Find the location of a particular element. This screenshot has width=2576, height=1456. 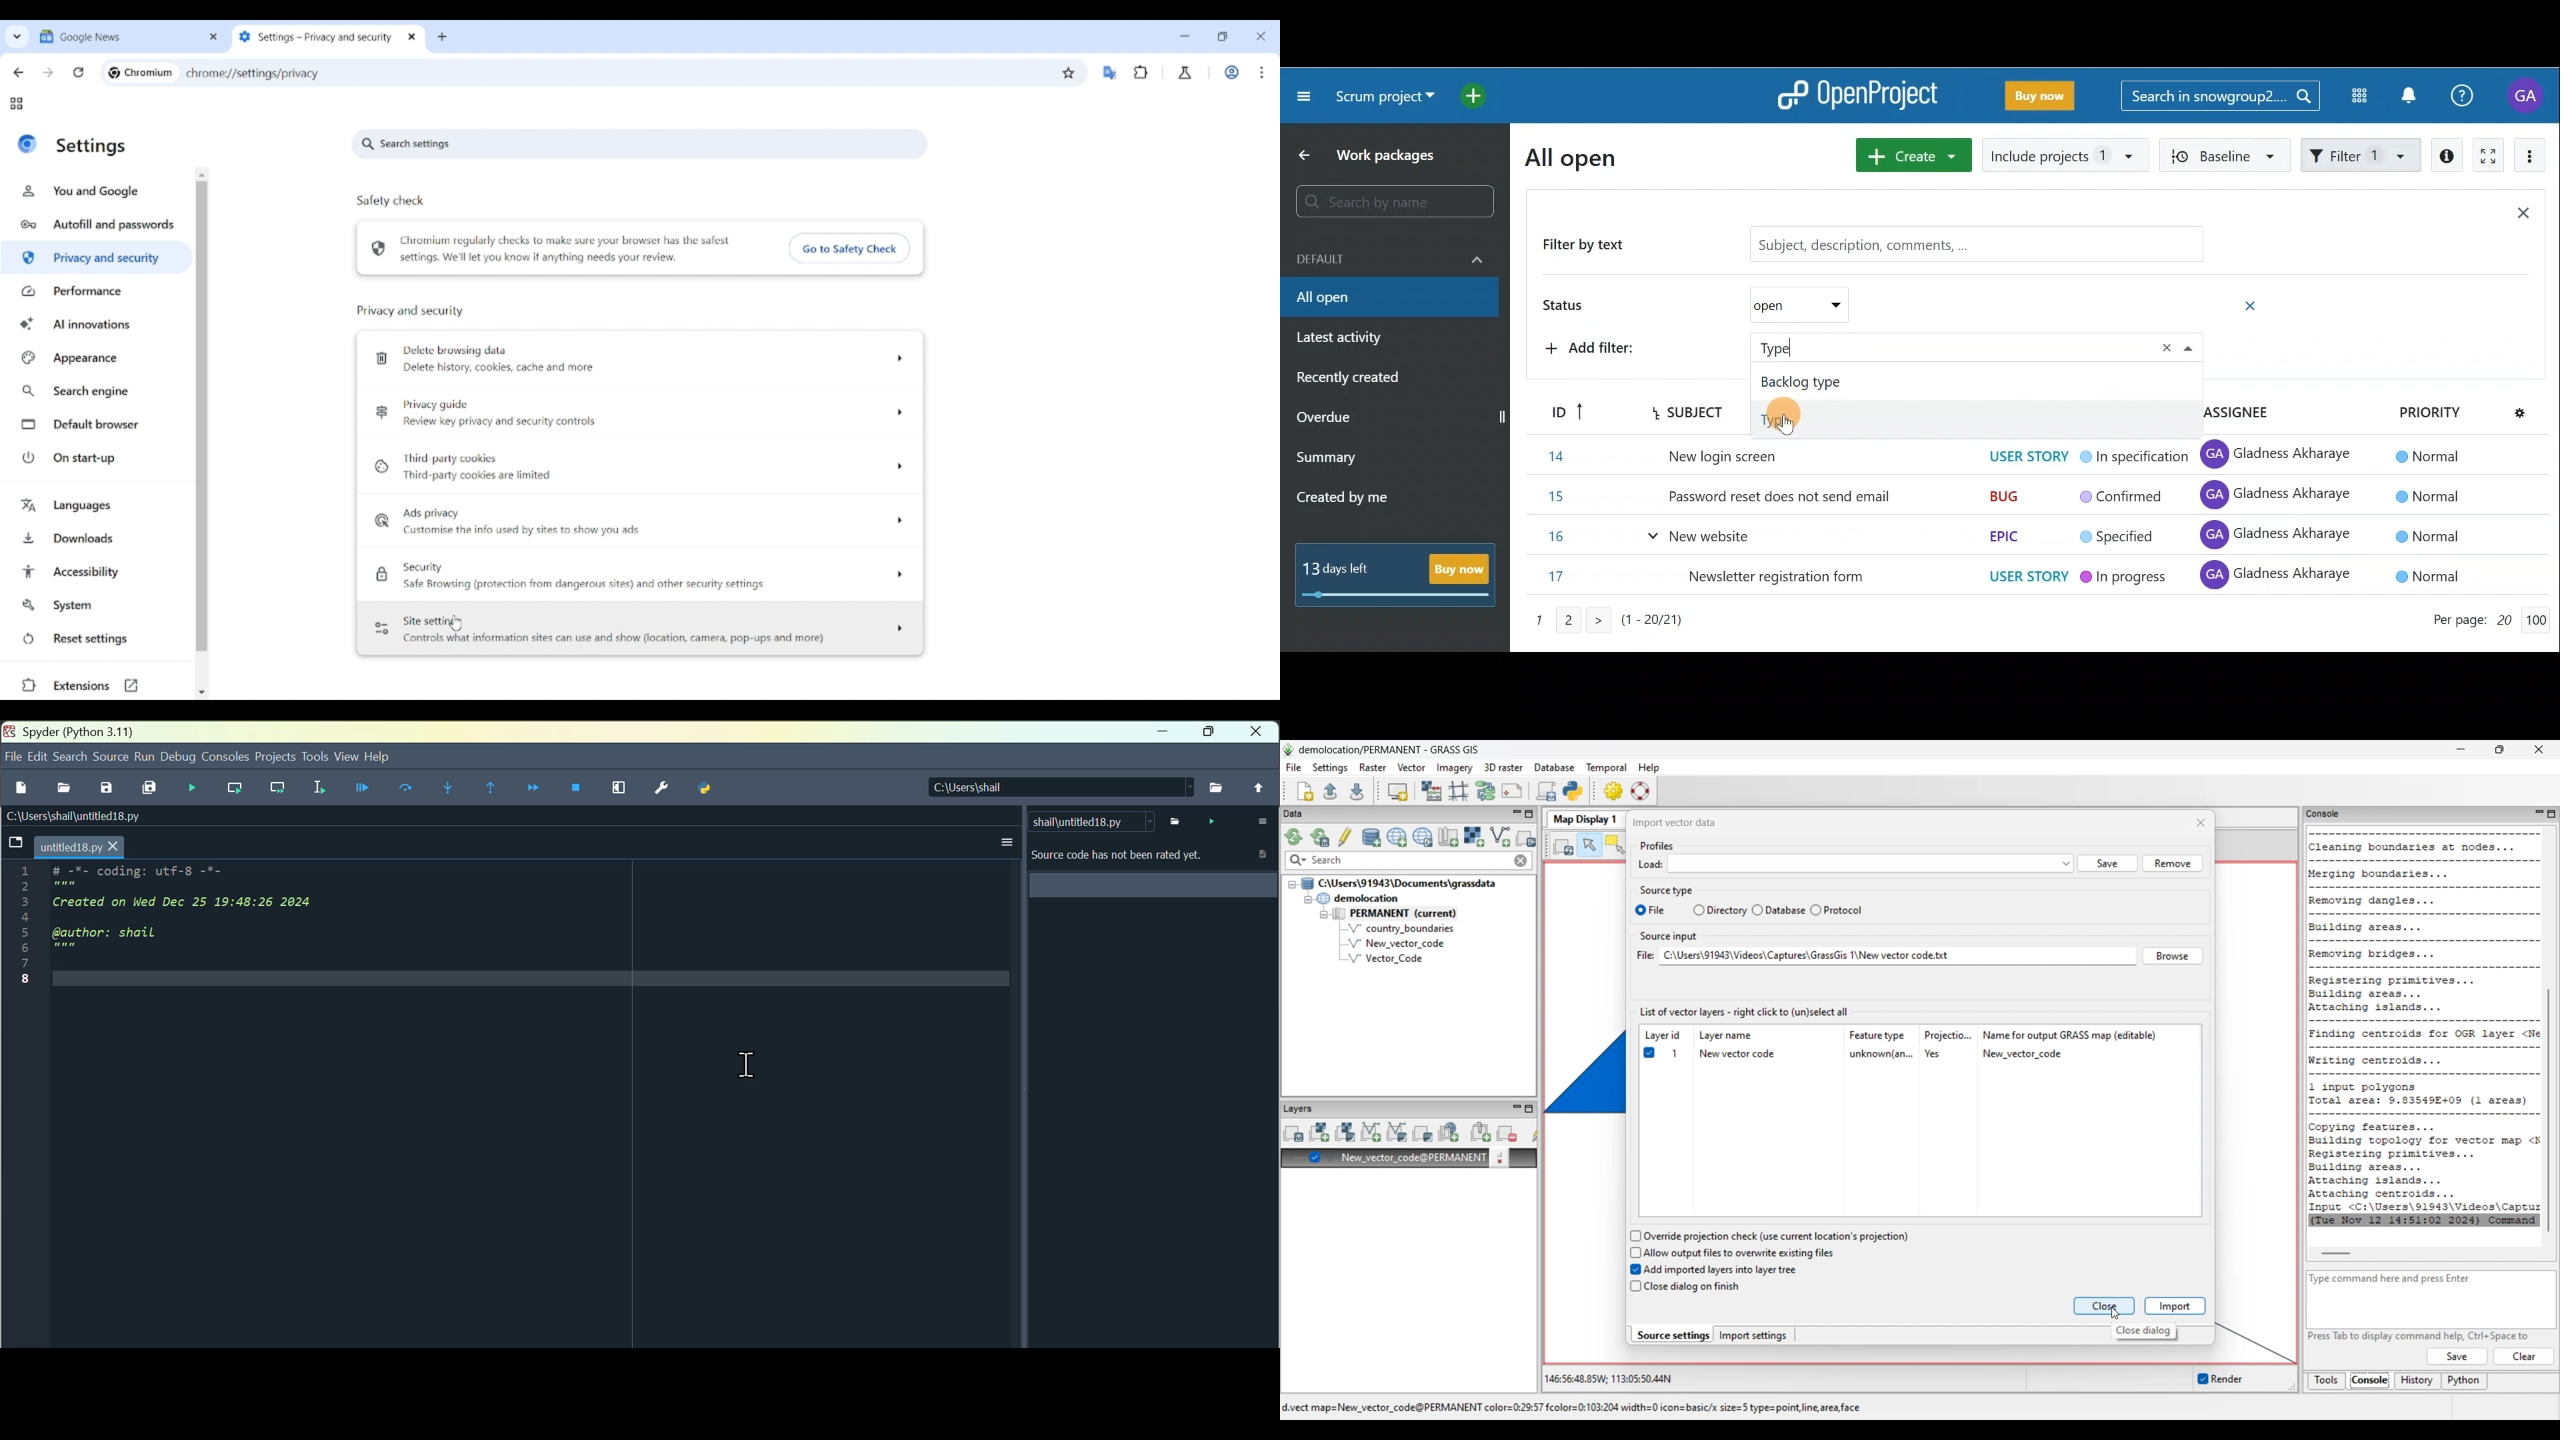

Downloads is located at coordinates (98, 537).